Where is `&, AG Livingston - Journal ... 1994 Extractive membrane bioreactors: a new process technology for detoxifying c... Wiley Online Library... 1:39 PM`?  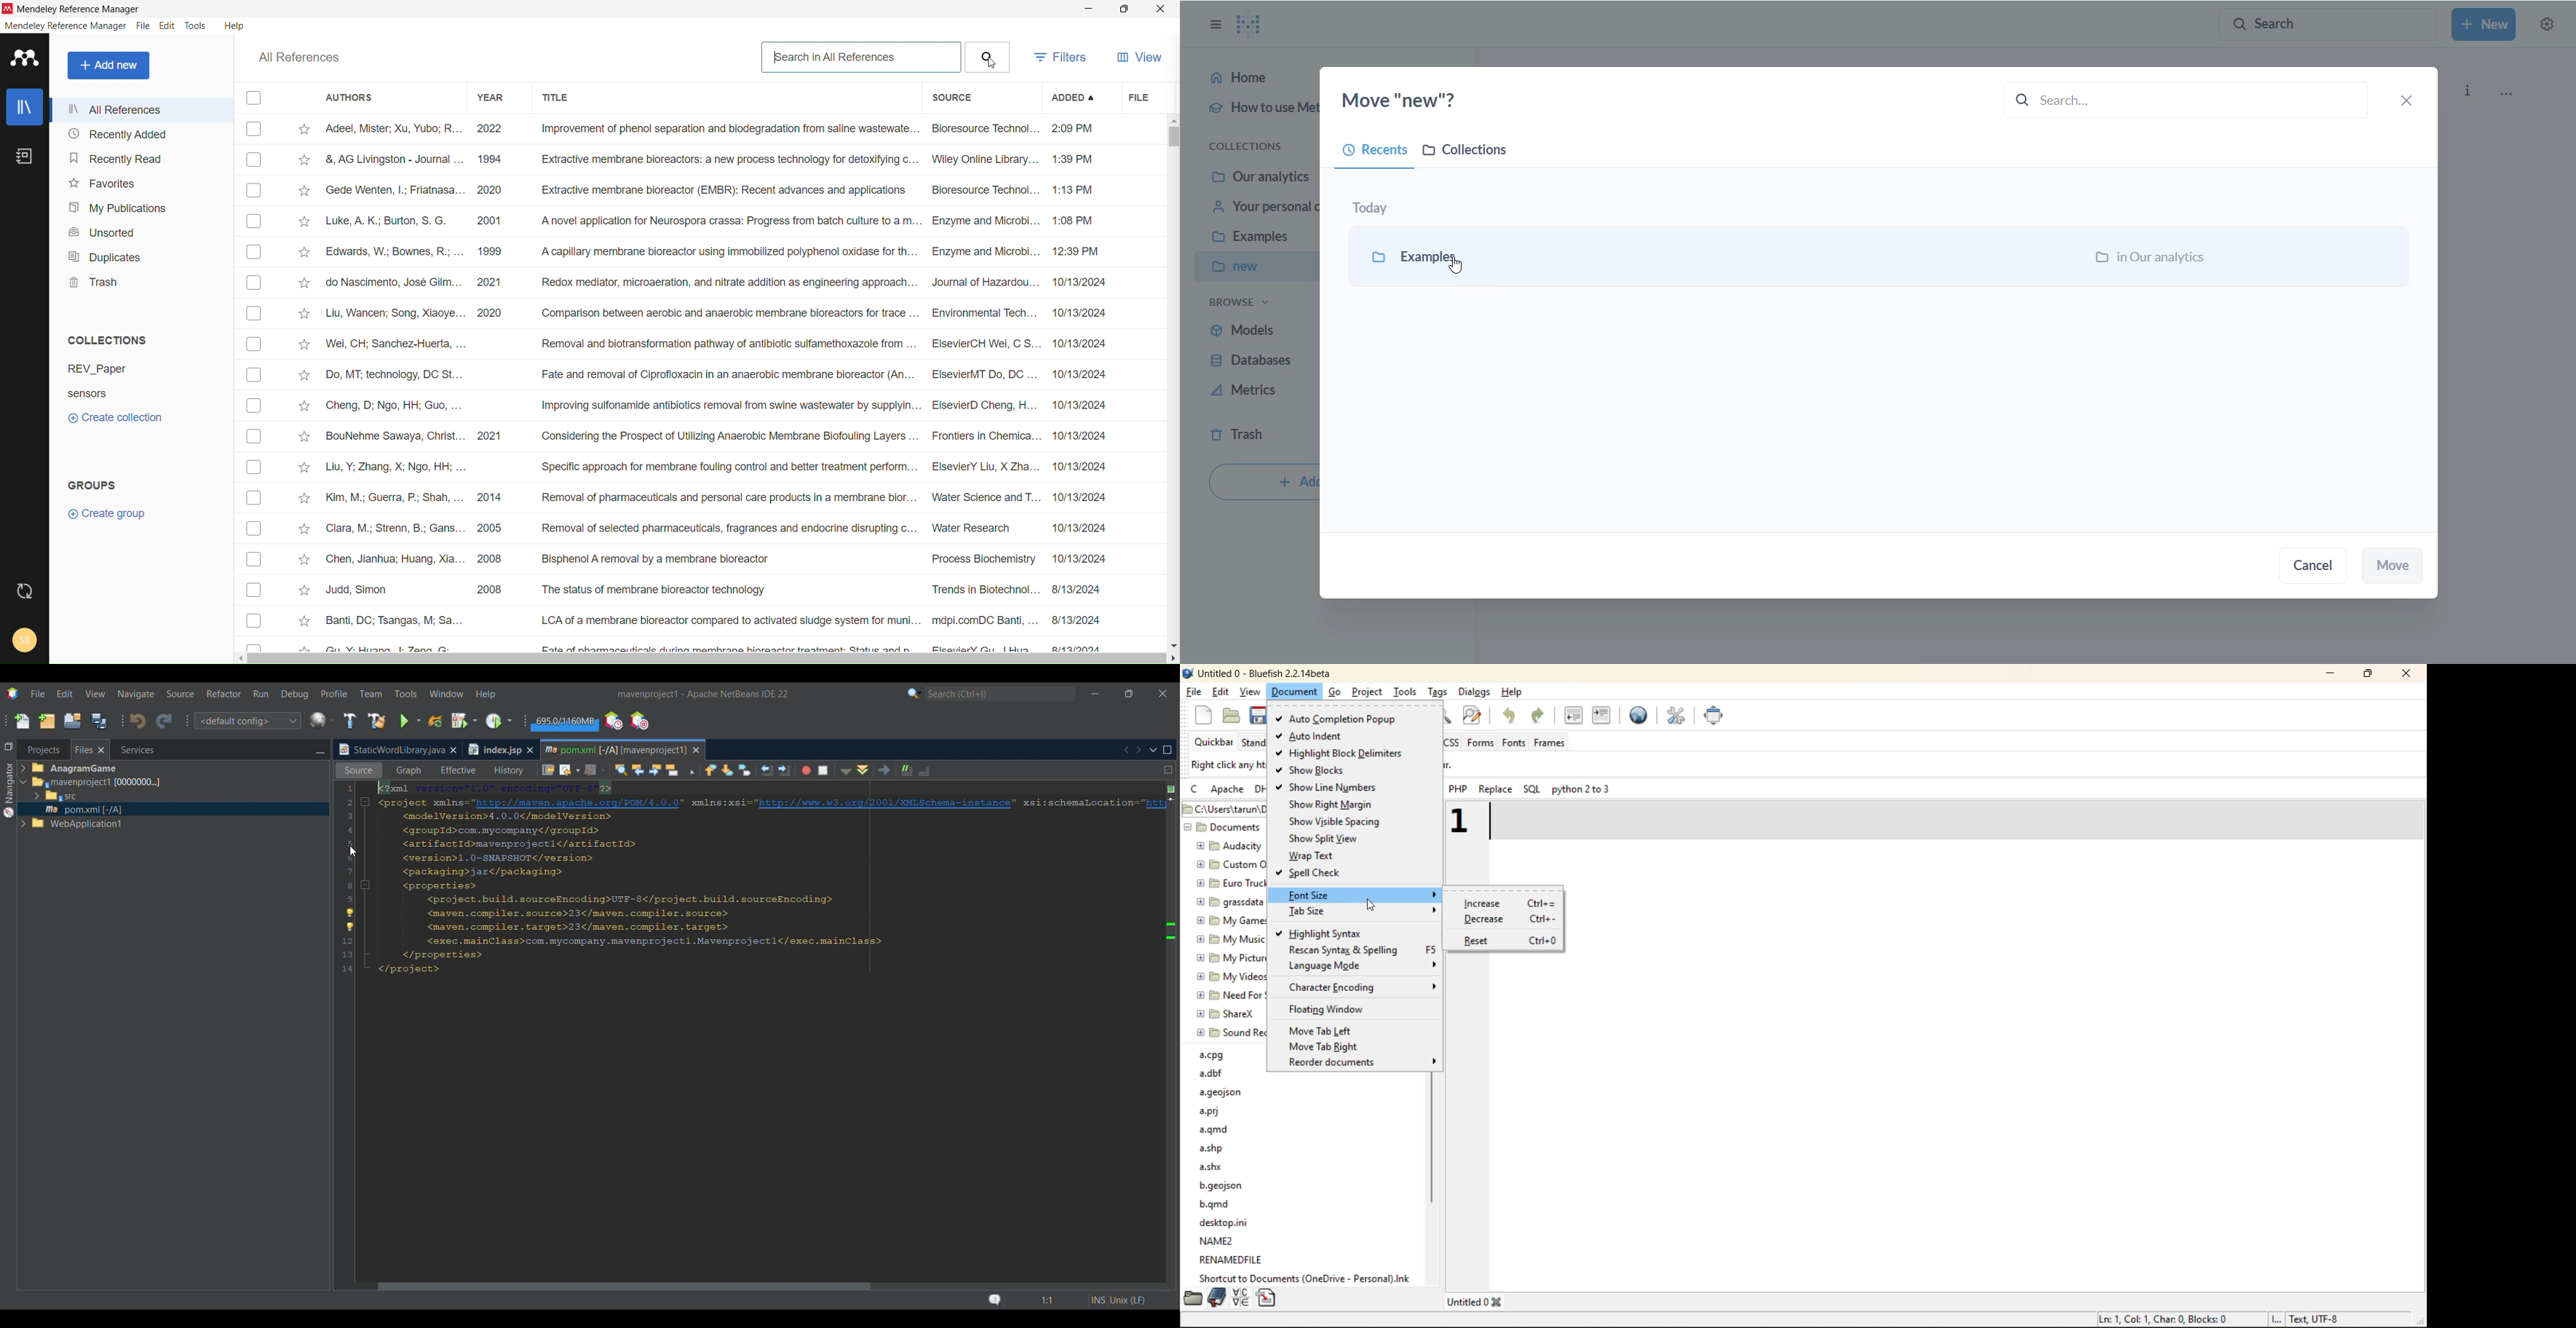 &, AG Livingston - Journal ... 1994 Extractive membrane bioreactors: a new process technology for detoxifying c... Wiley Online Library... 1:39 PM is located at coordinates (731, 159).